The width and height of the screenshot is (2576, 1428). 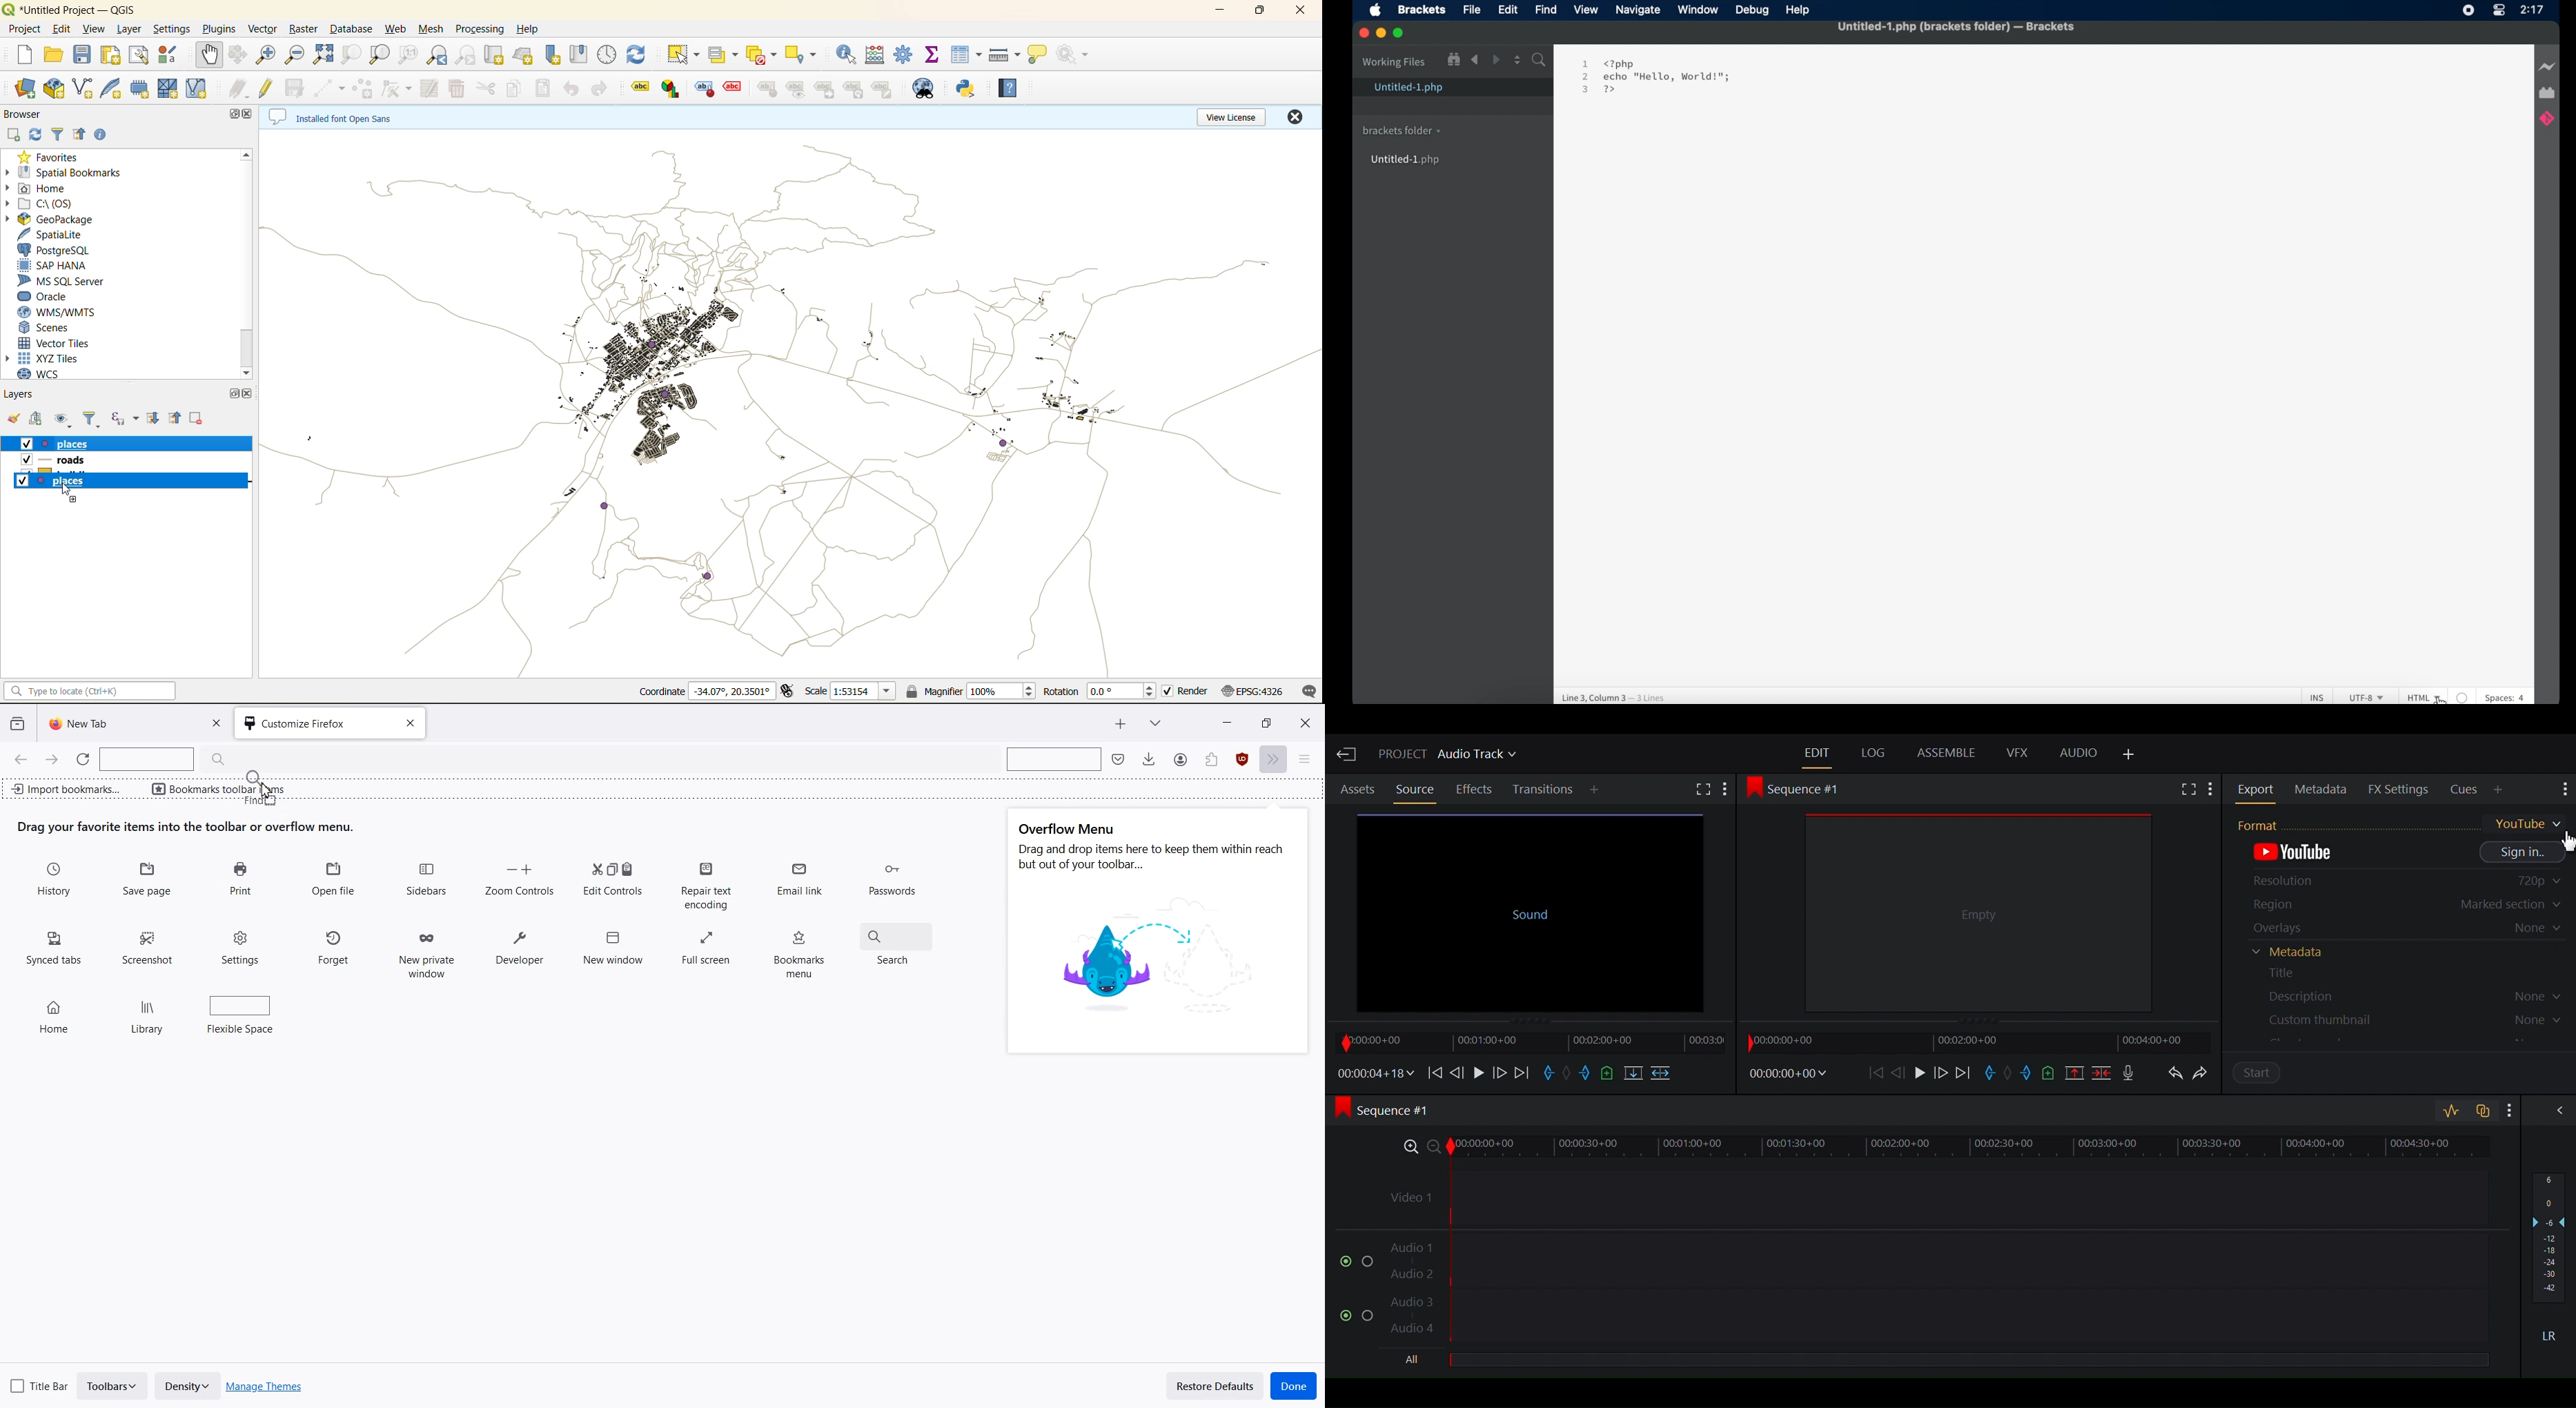 What do you see at coordinates (2450, 1111) in the screenshot?
I see `Toggle audio editing levels` at bounding box center [2450, 1111].